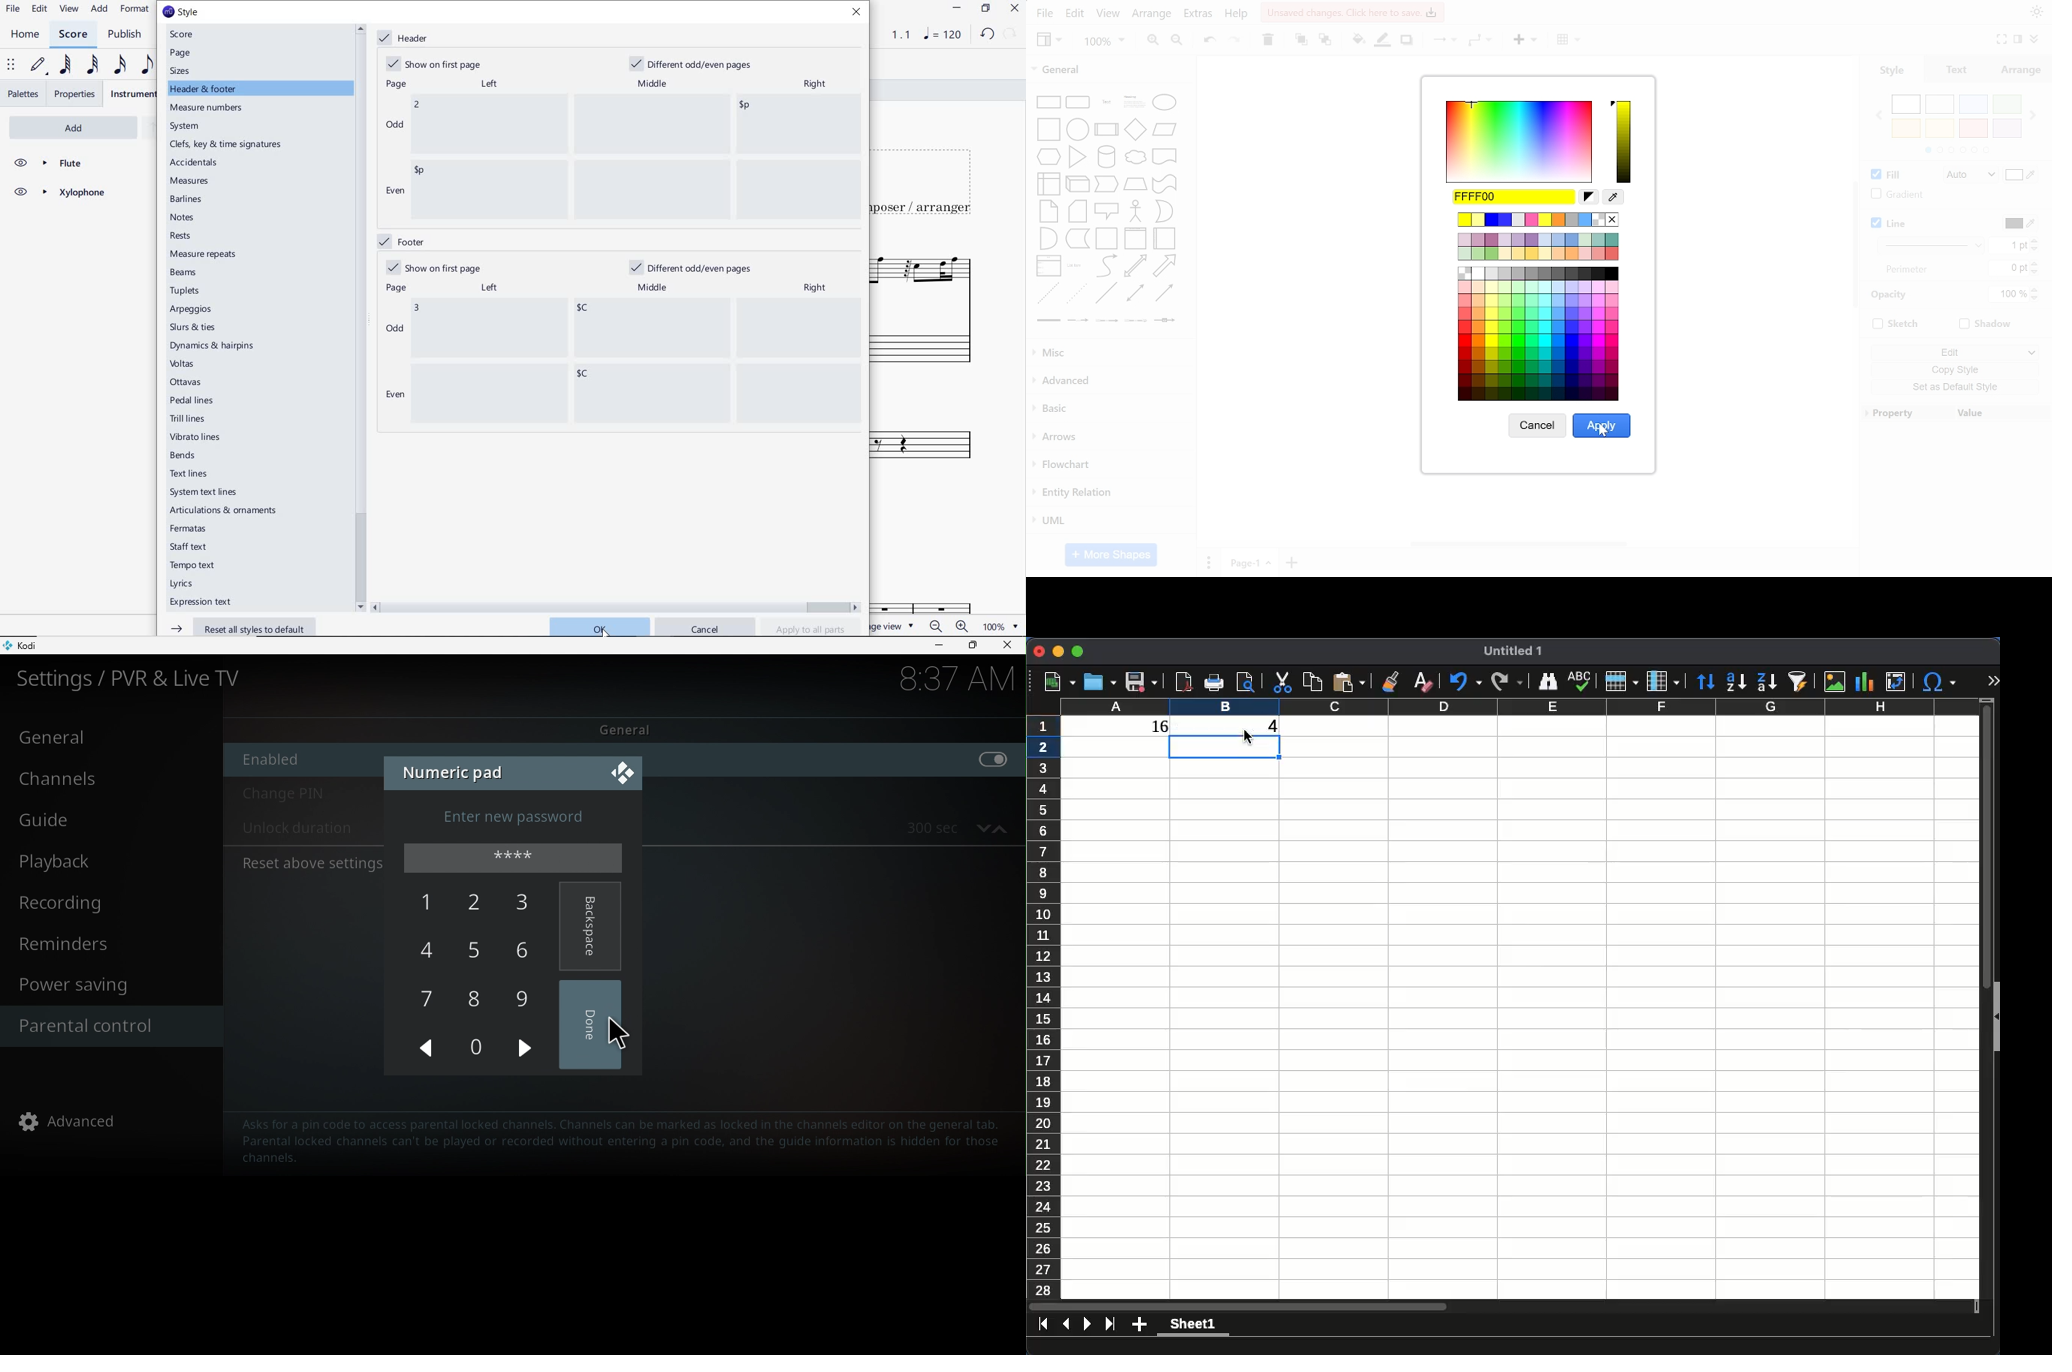 This screenshot has width=2072, height=1372. Describe the element at coordinates (104, 863) in the screenshot. I see `Playback` at that location.